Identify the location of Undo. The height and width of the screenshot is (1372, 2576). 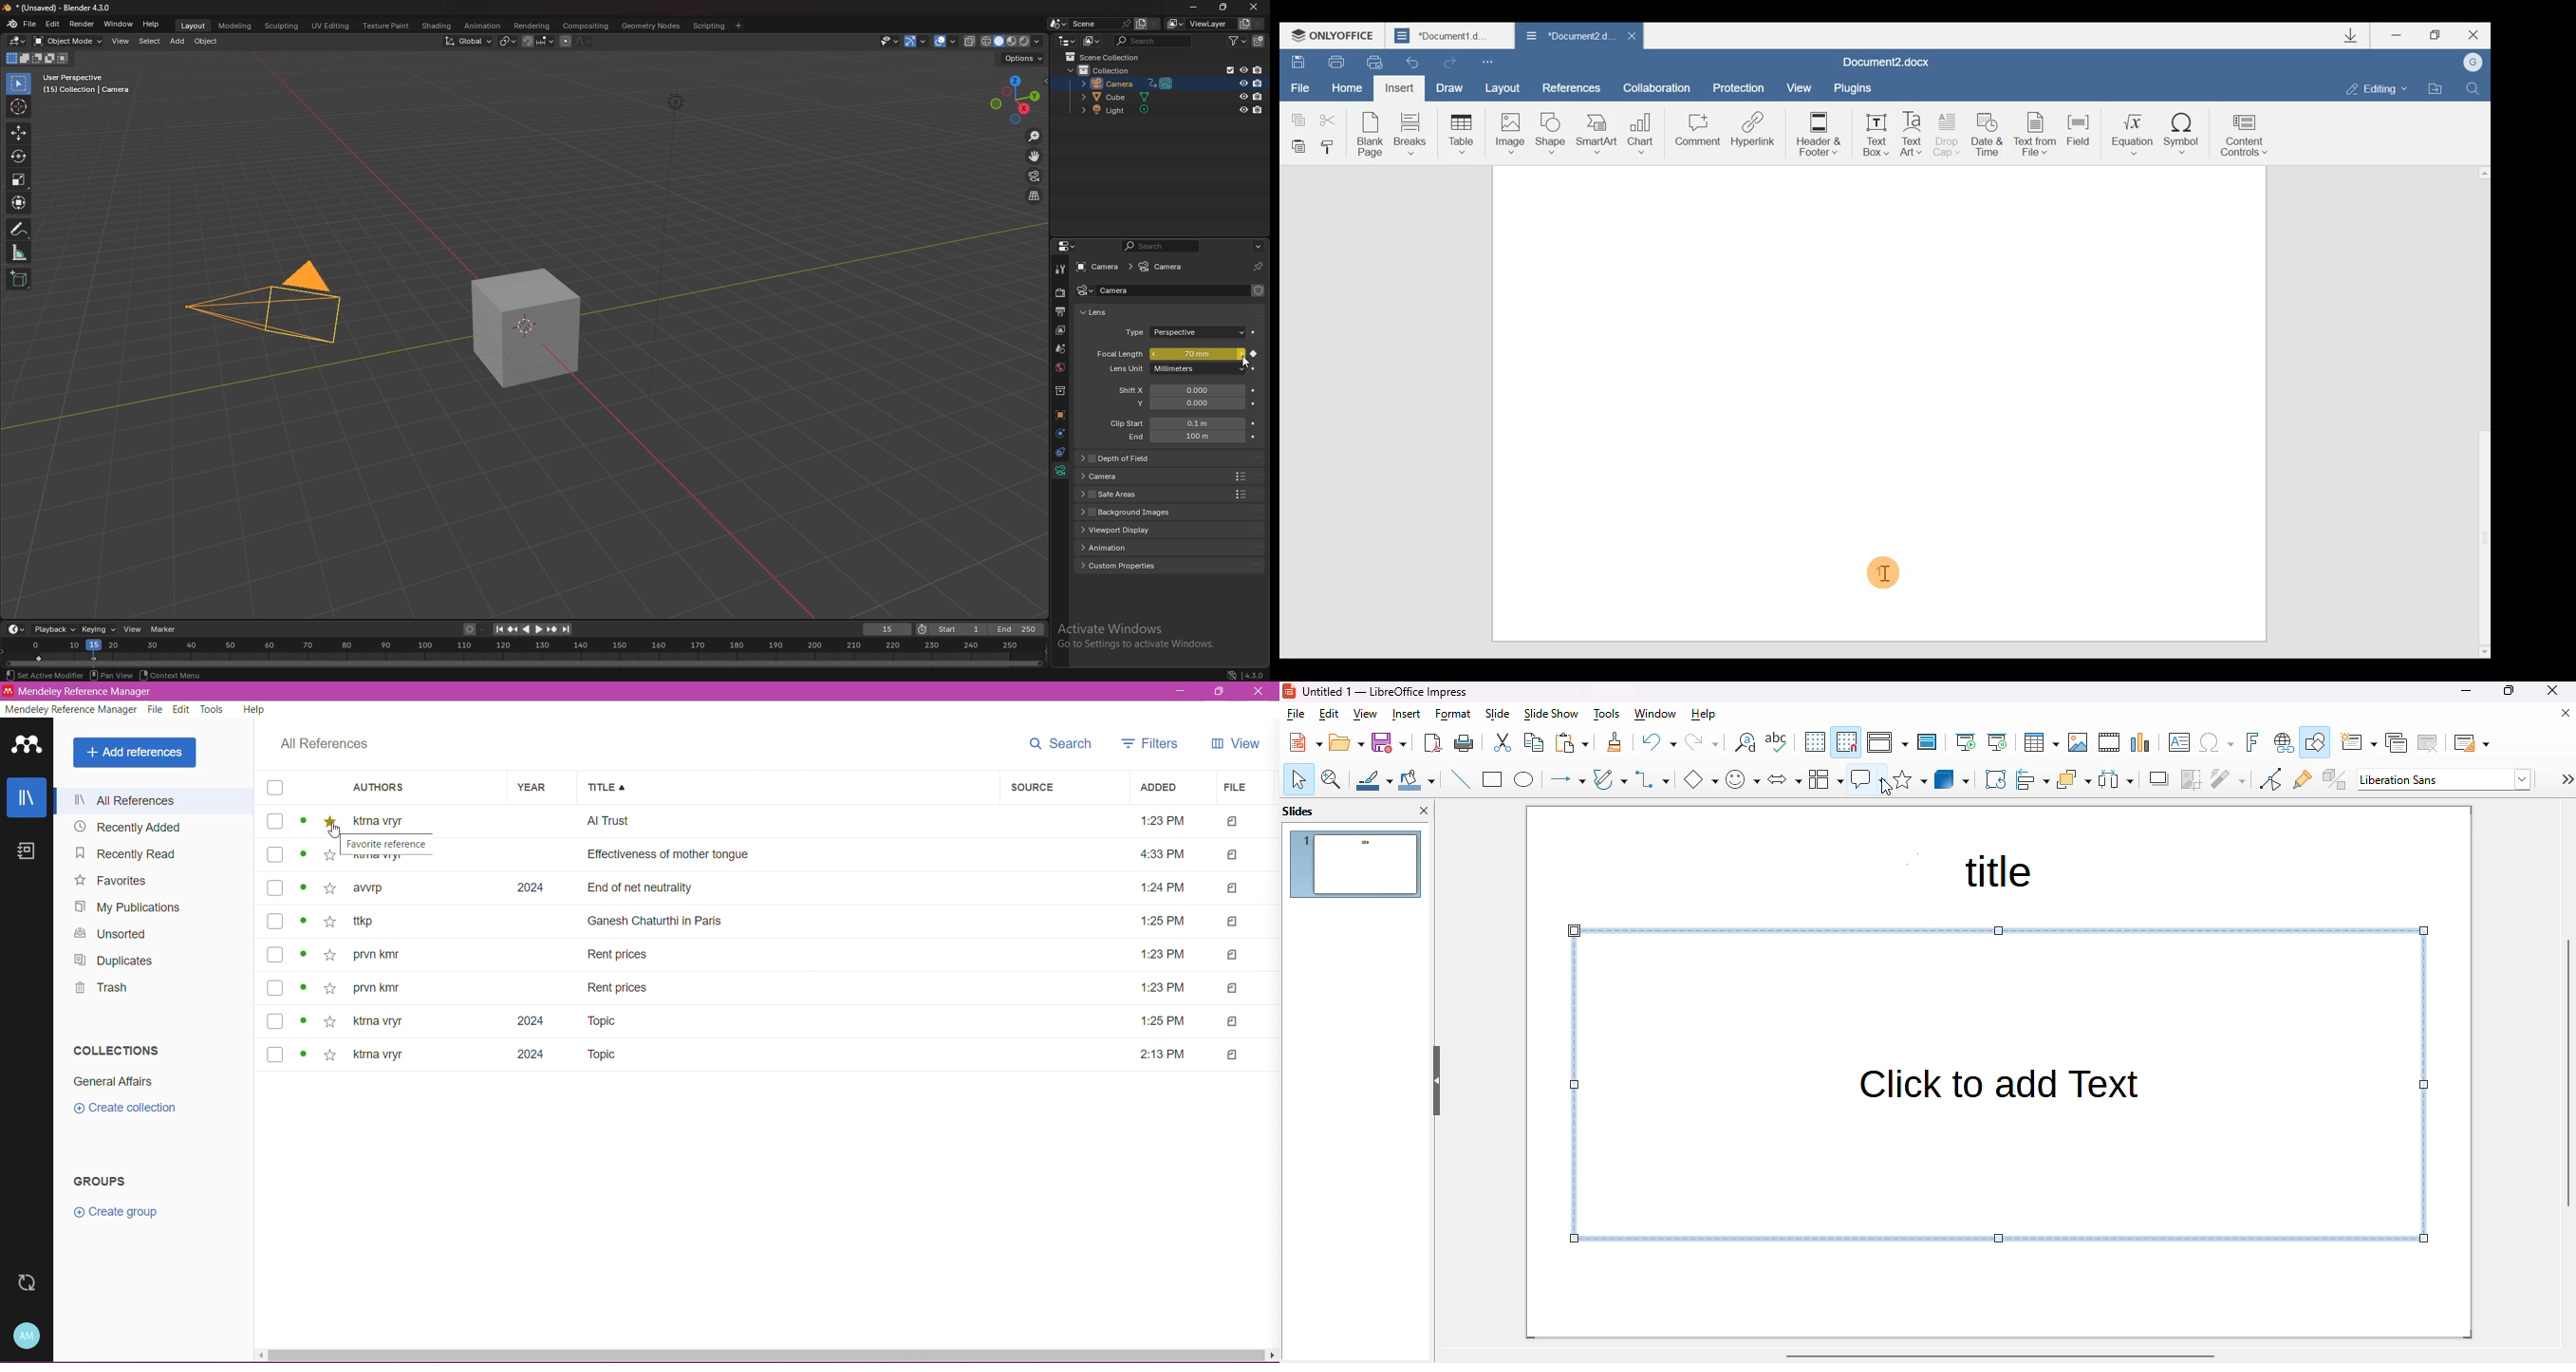
(1413, 61).